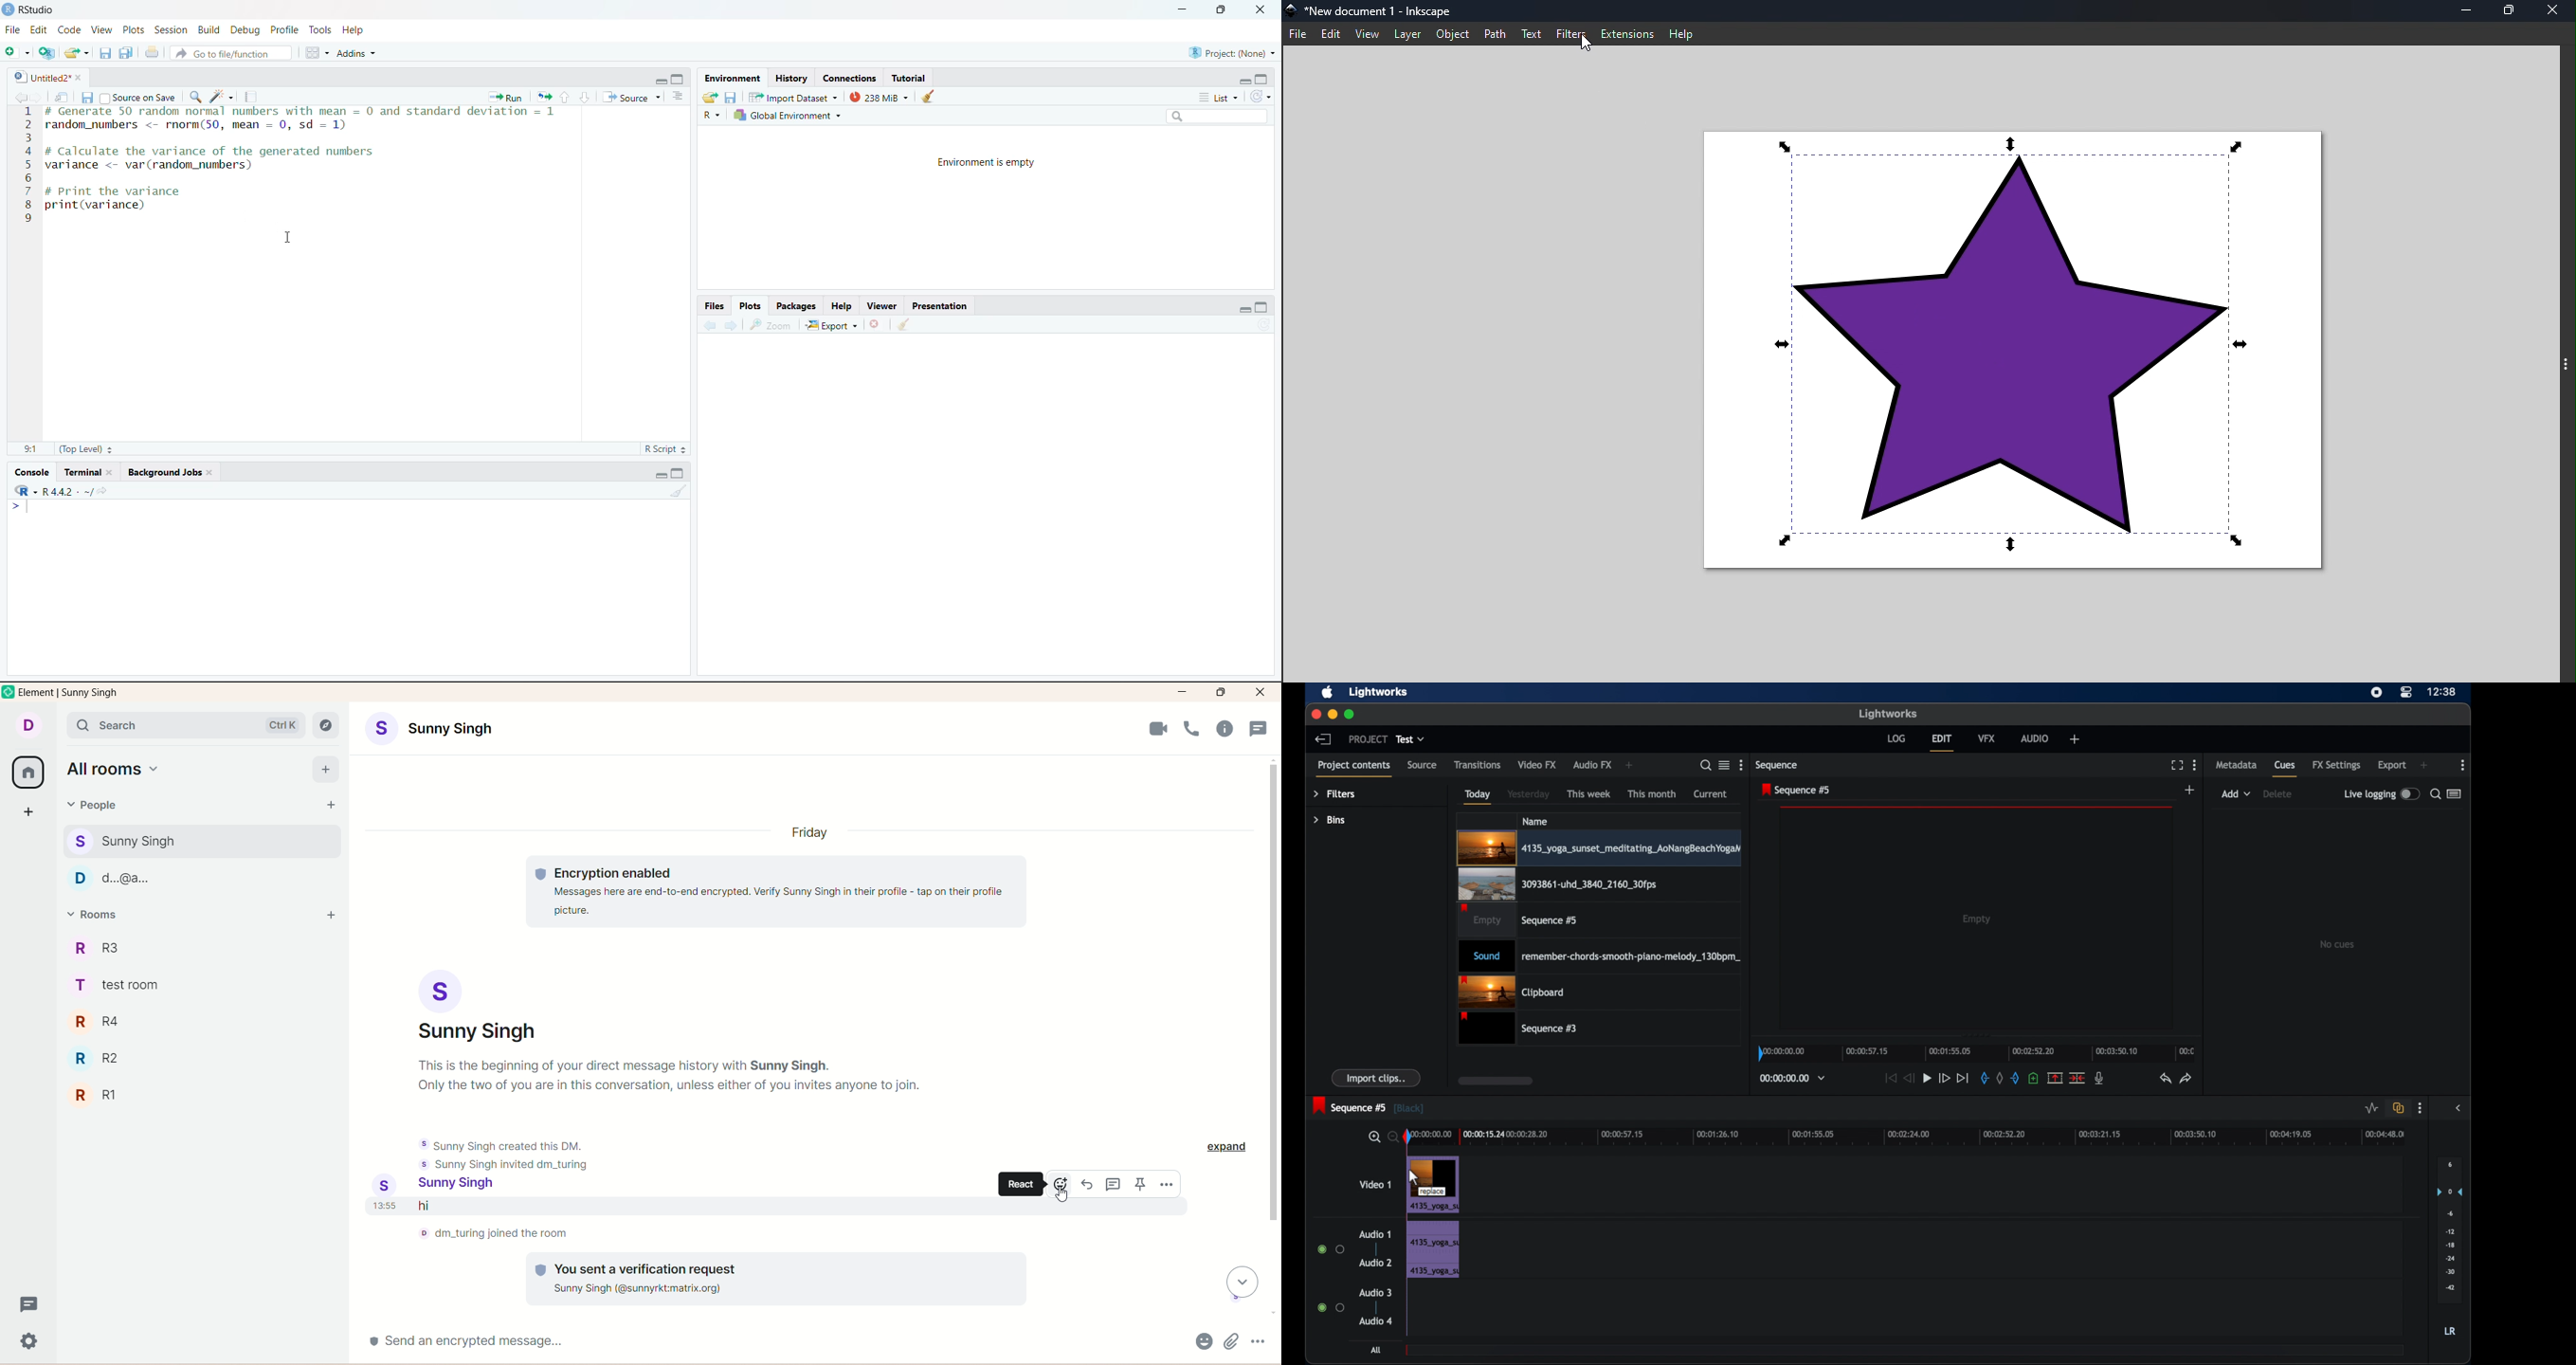  Describe the element at coordinates (1374, 1293) in the screenshot. I see `audio 3` at that location.